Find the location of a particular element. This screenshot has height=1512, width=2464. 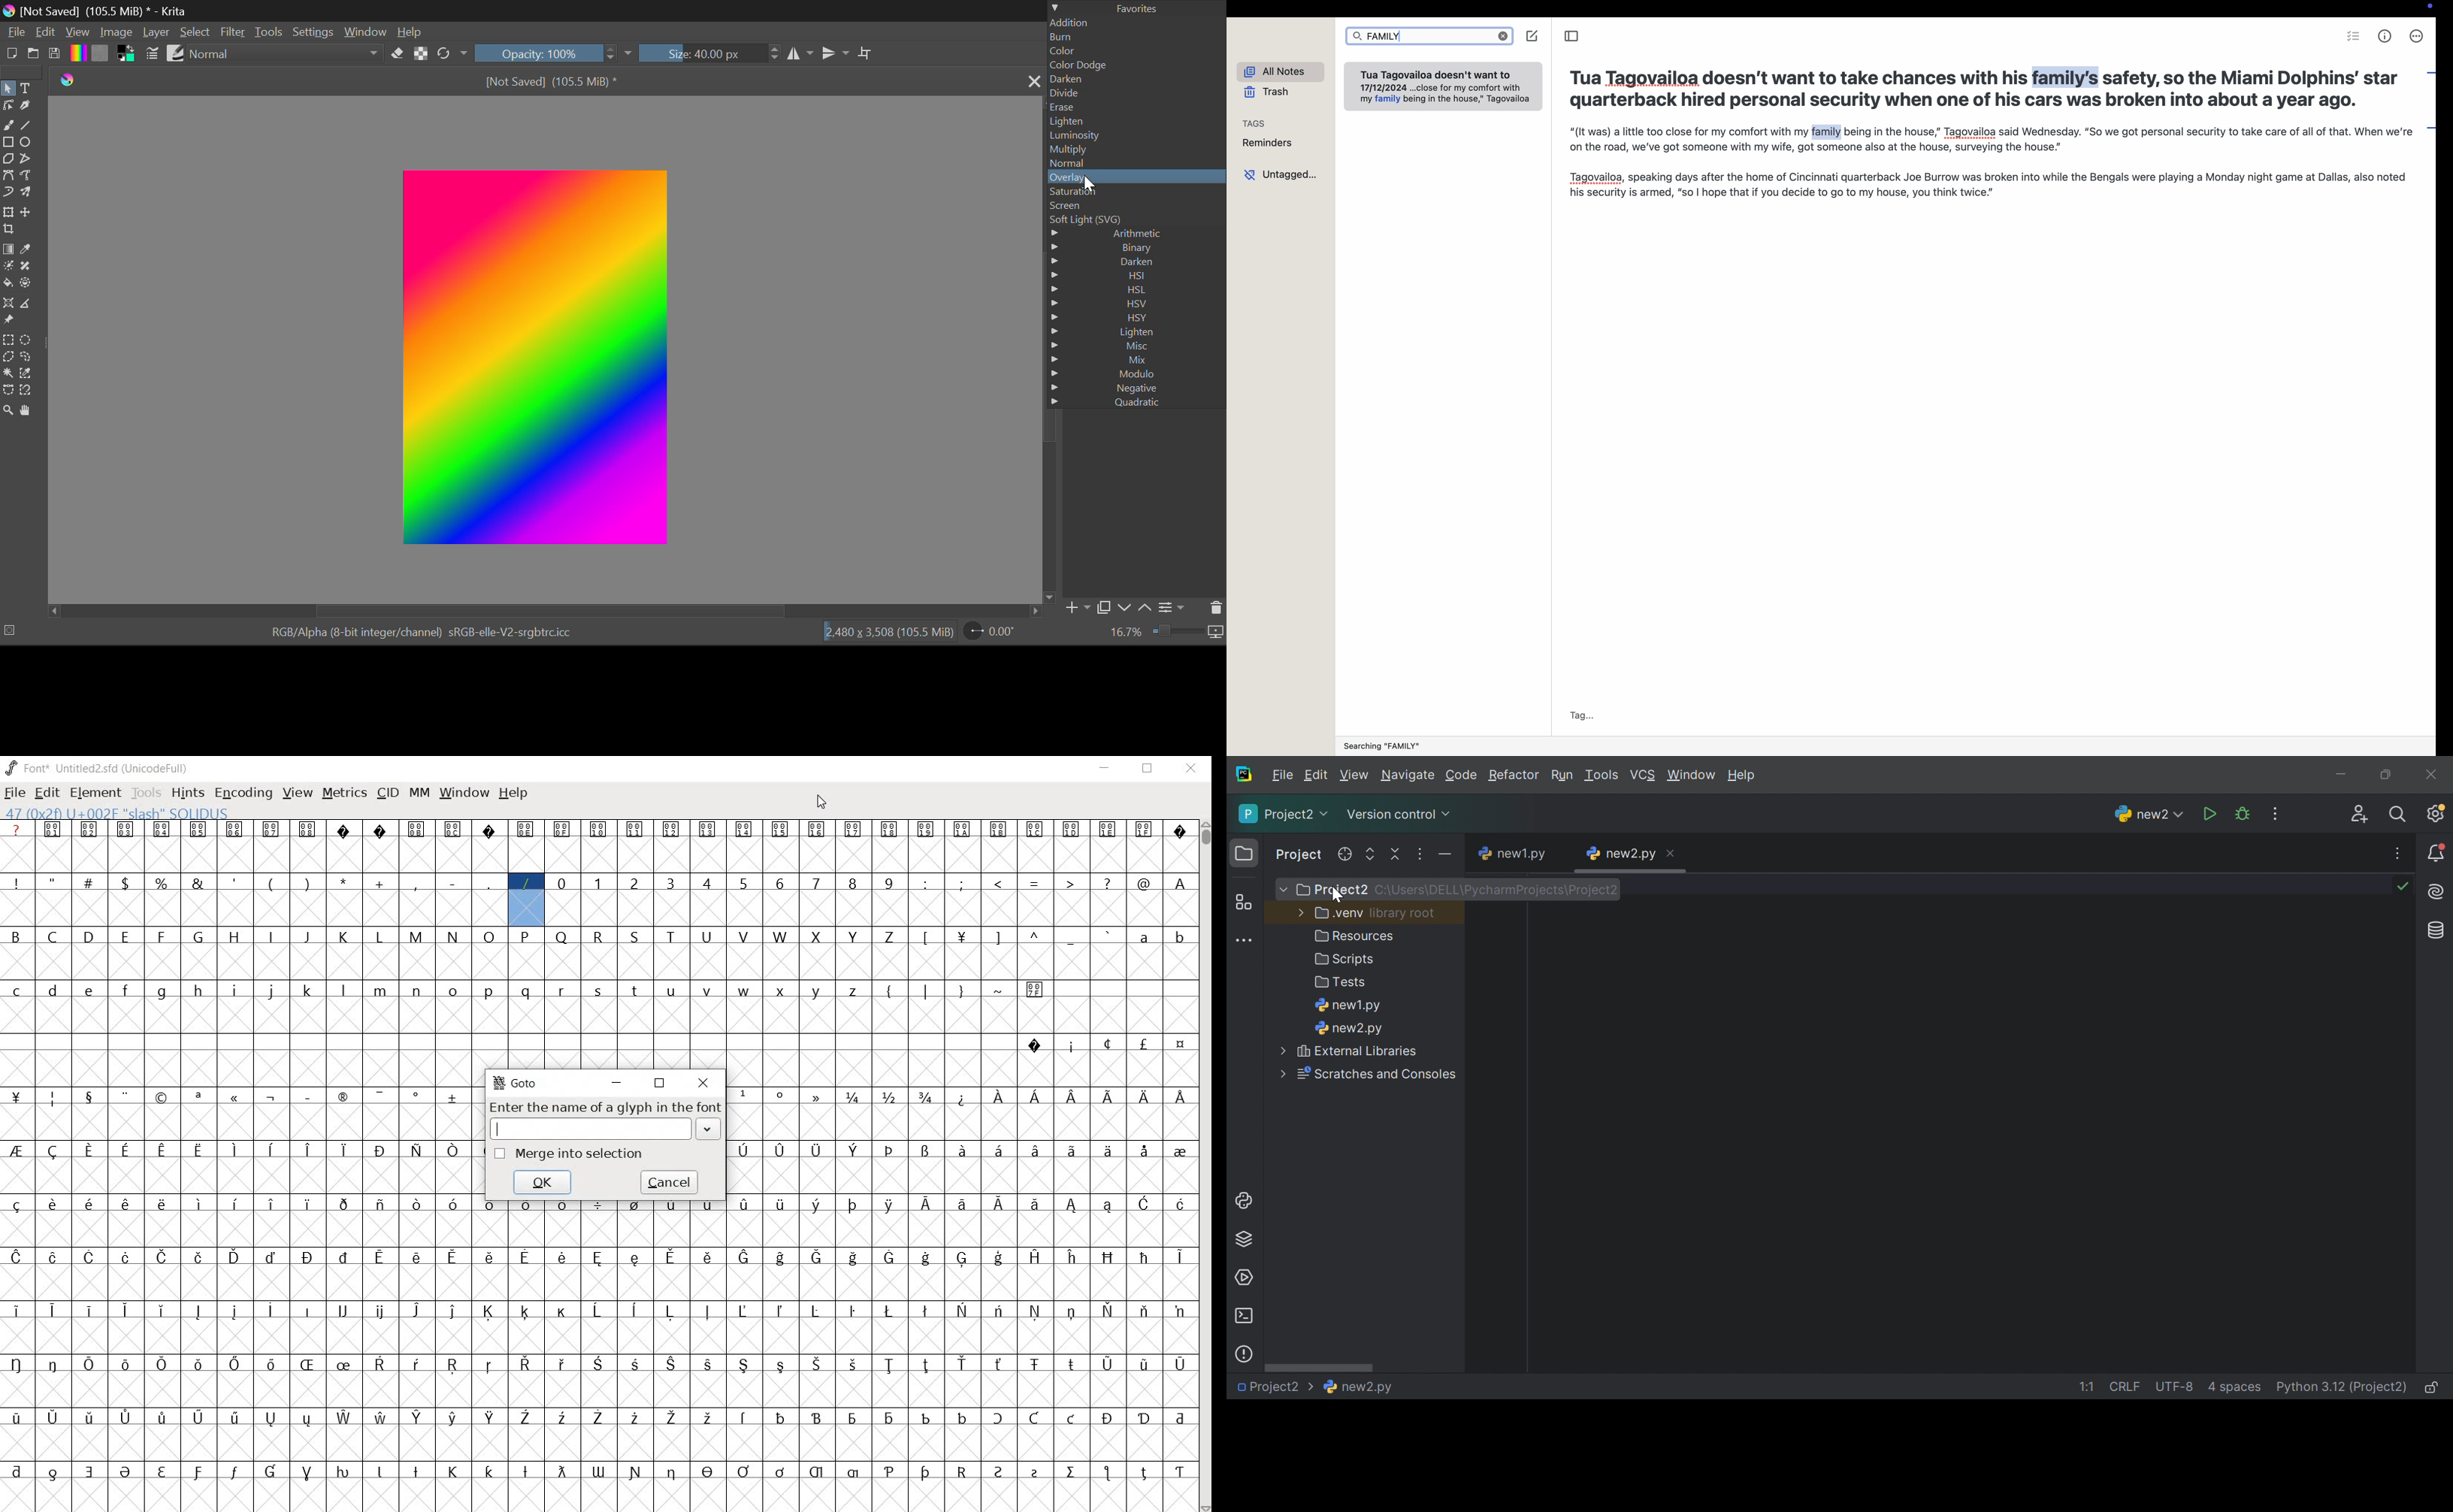

glyph is located at coordinates (235, 1257).